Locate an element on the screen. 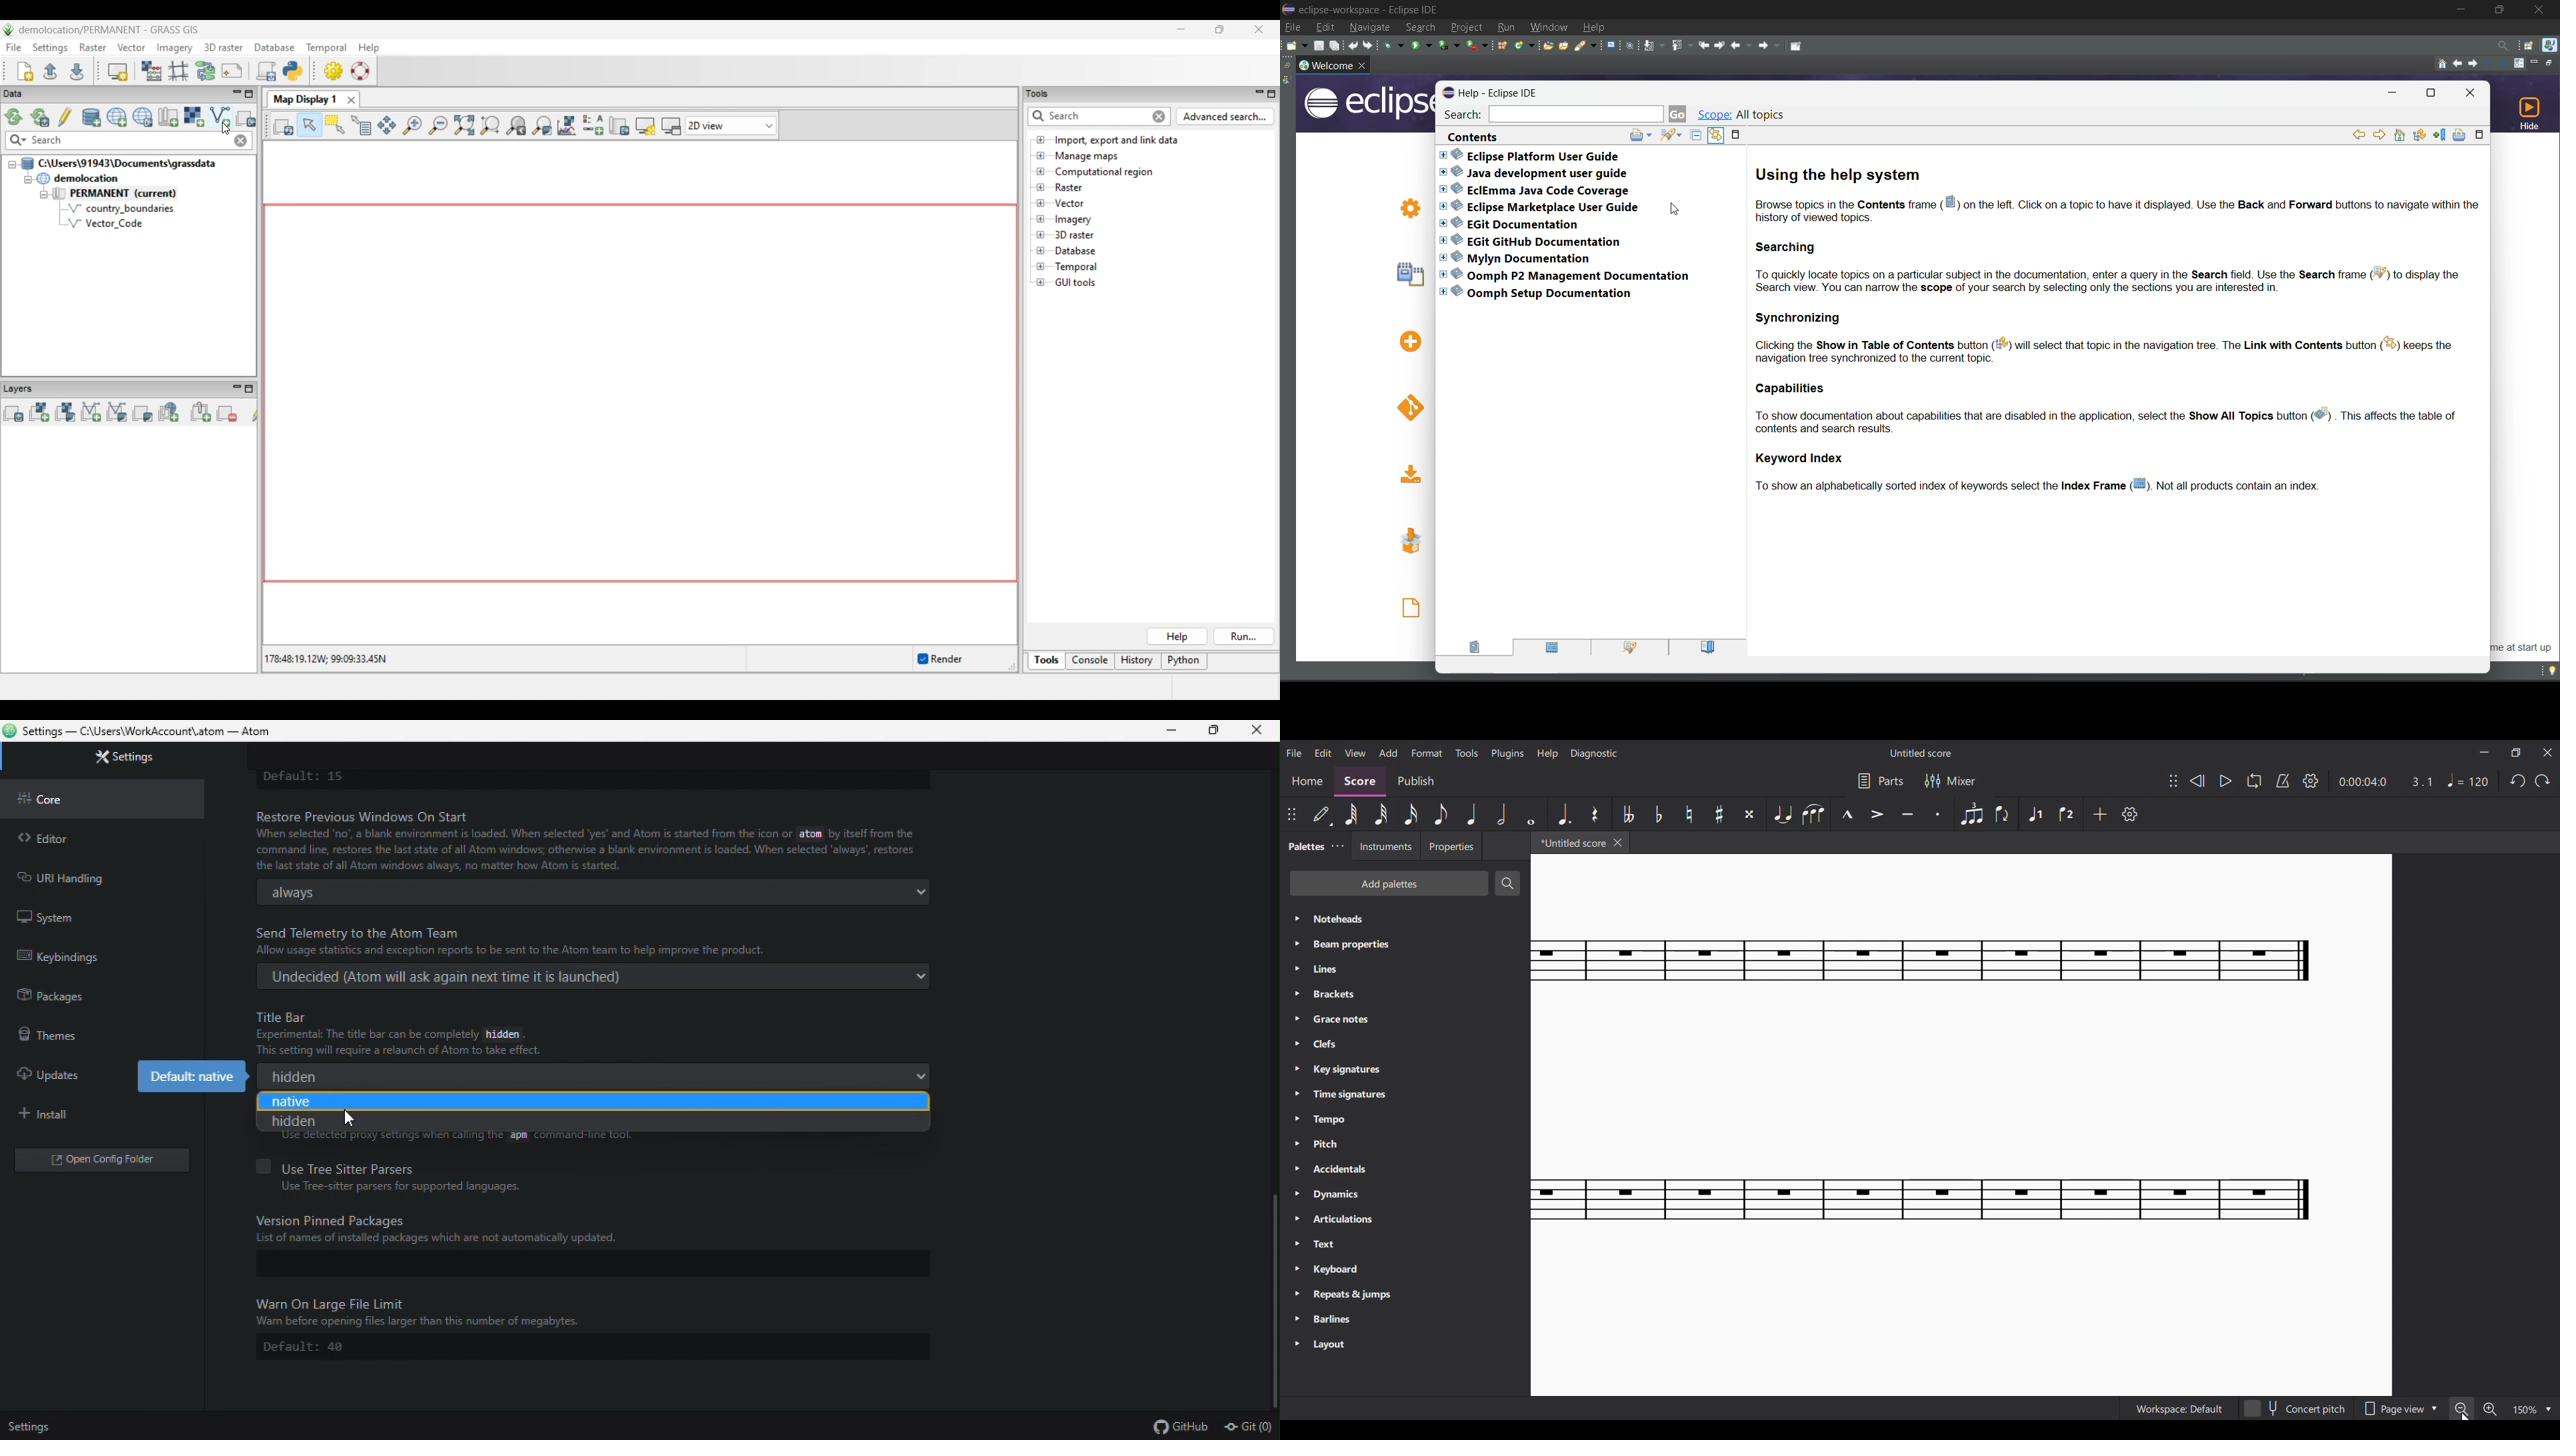 This screenshot has height=1456, width=2576. Zoom in is located at coordinates (2489, 1409).